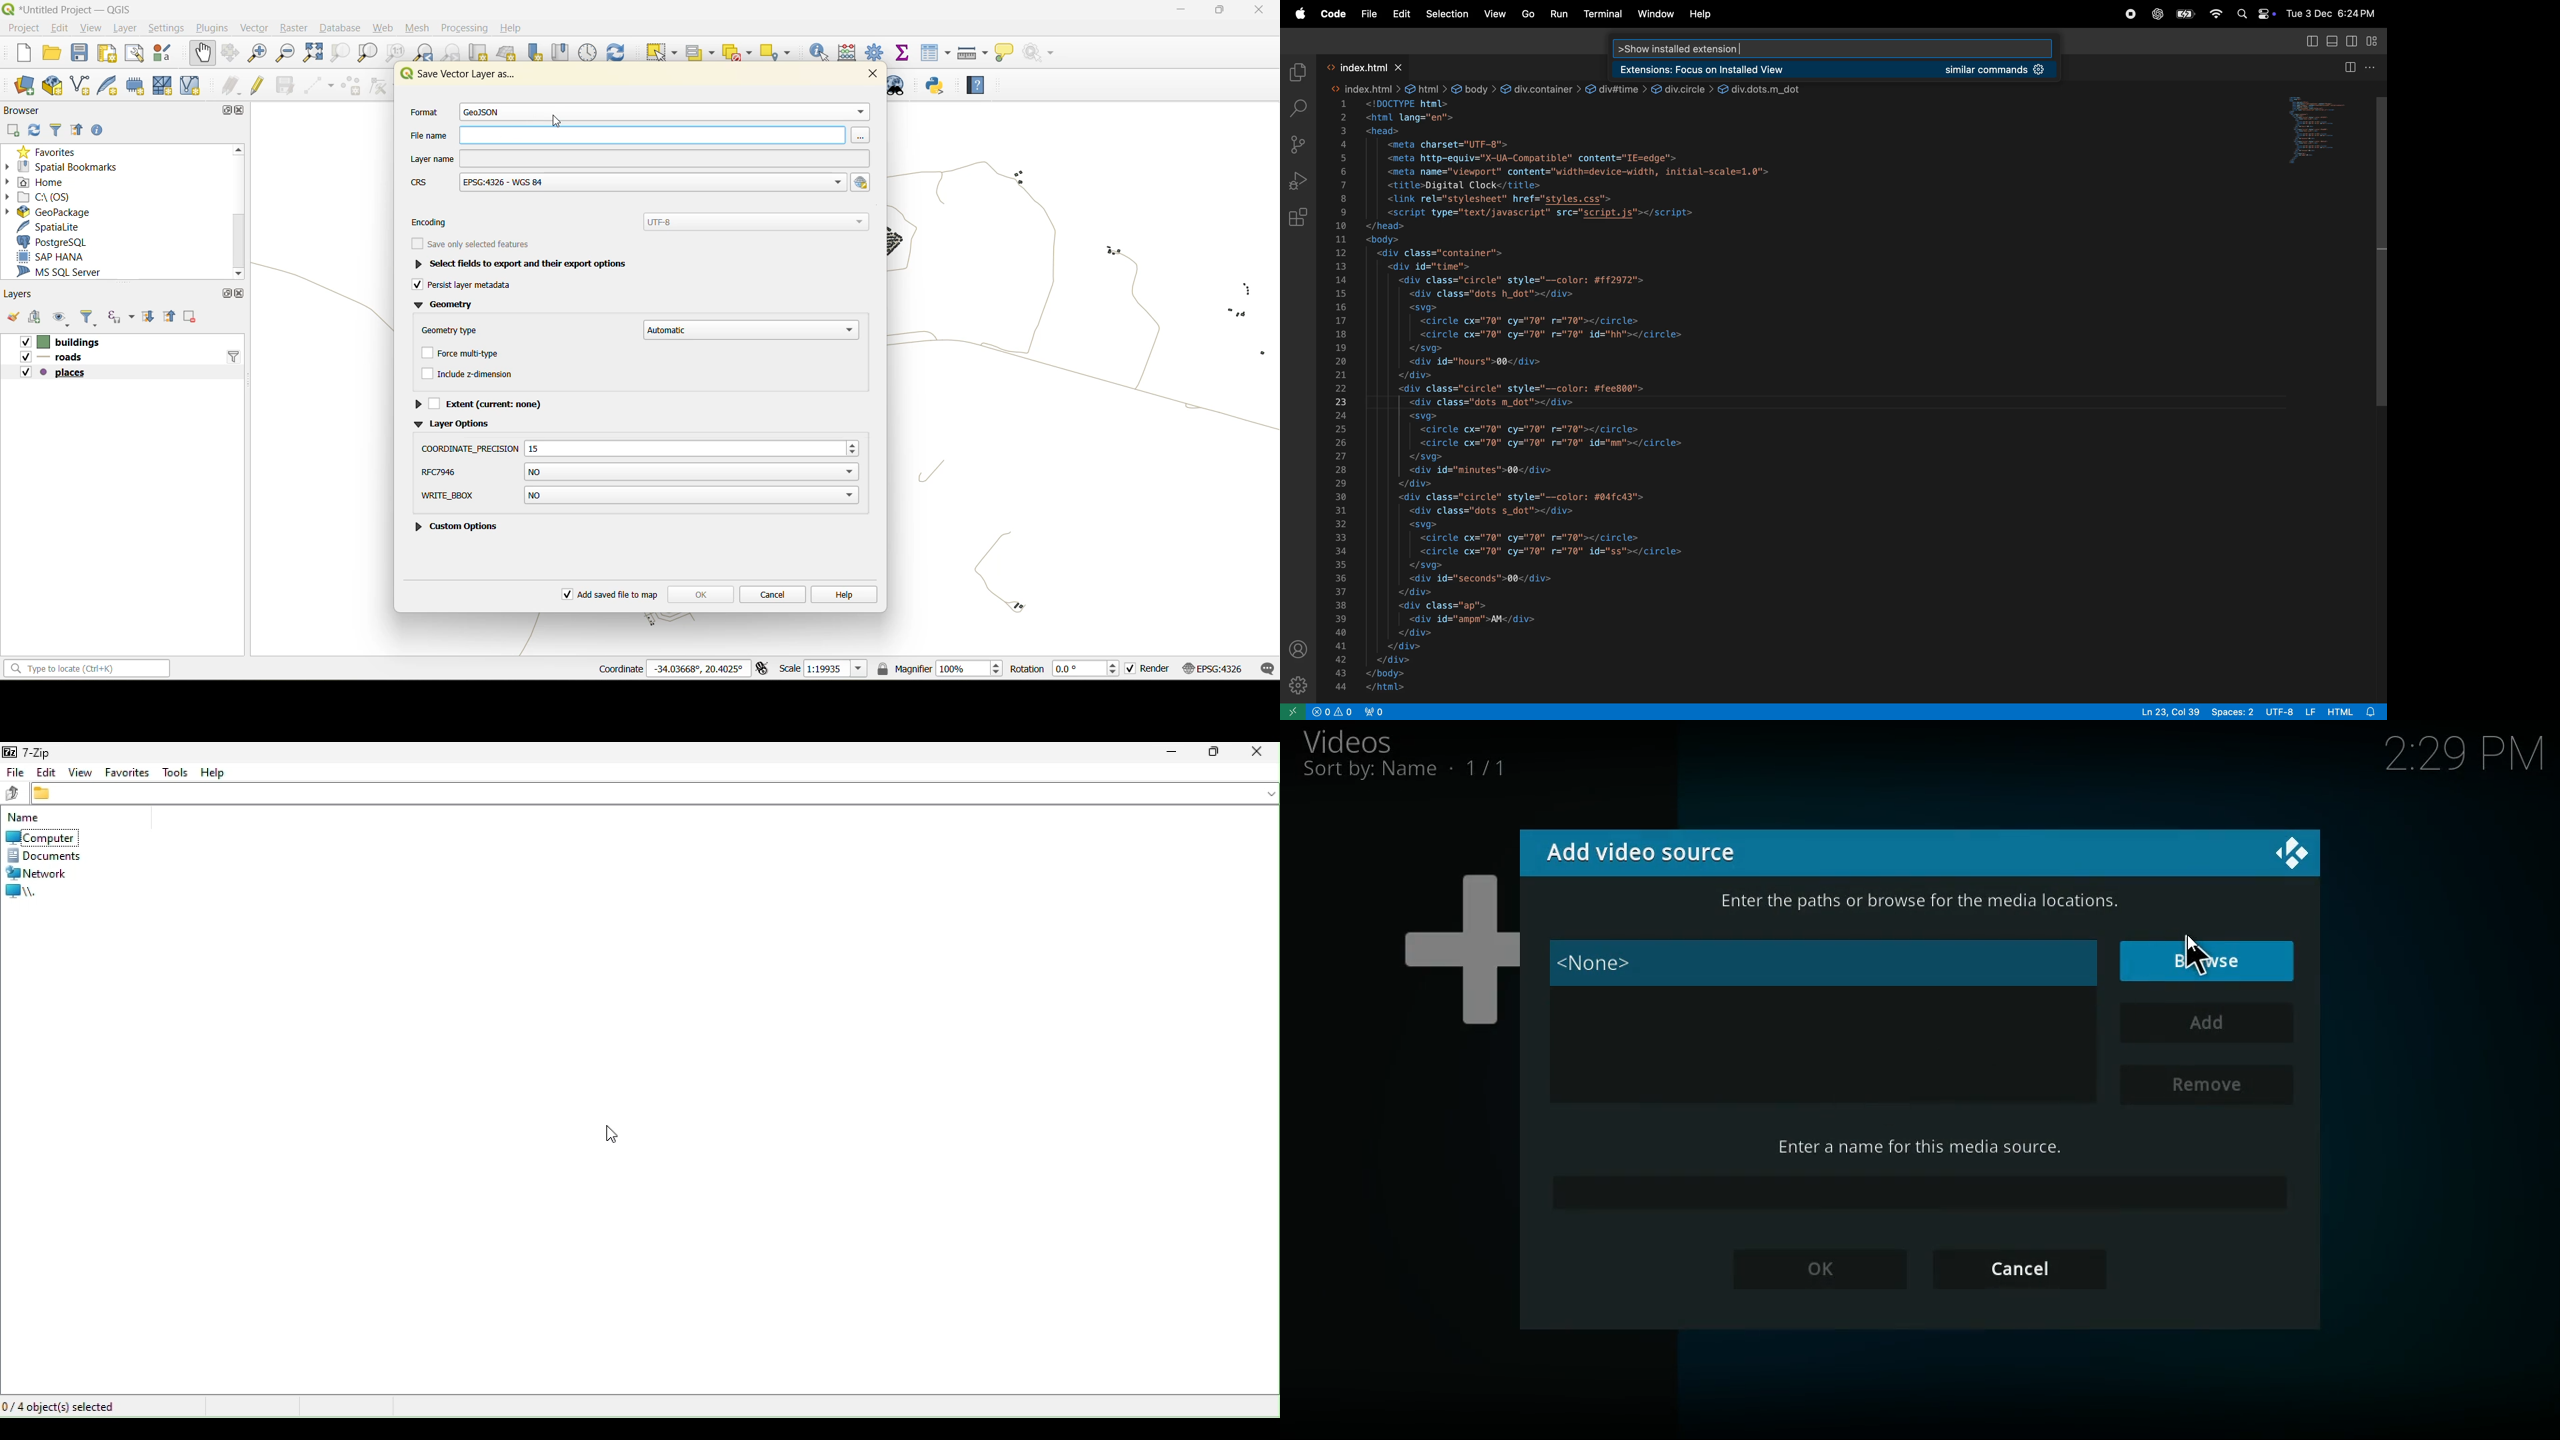  Describe the element at coordinates (479, 287) in the screenshot. I see `persist layer  metadata` at that location.